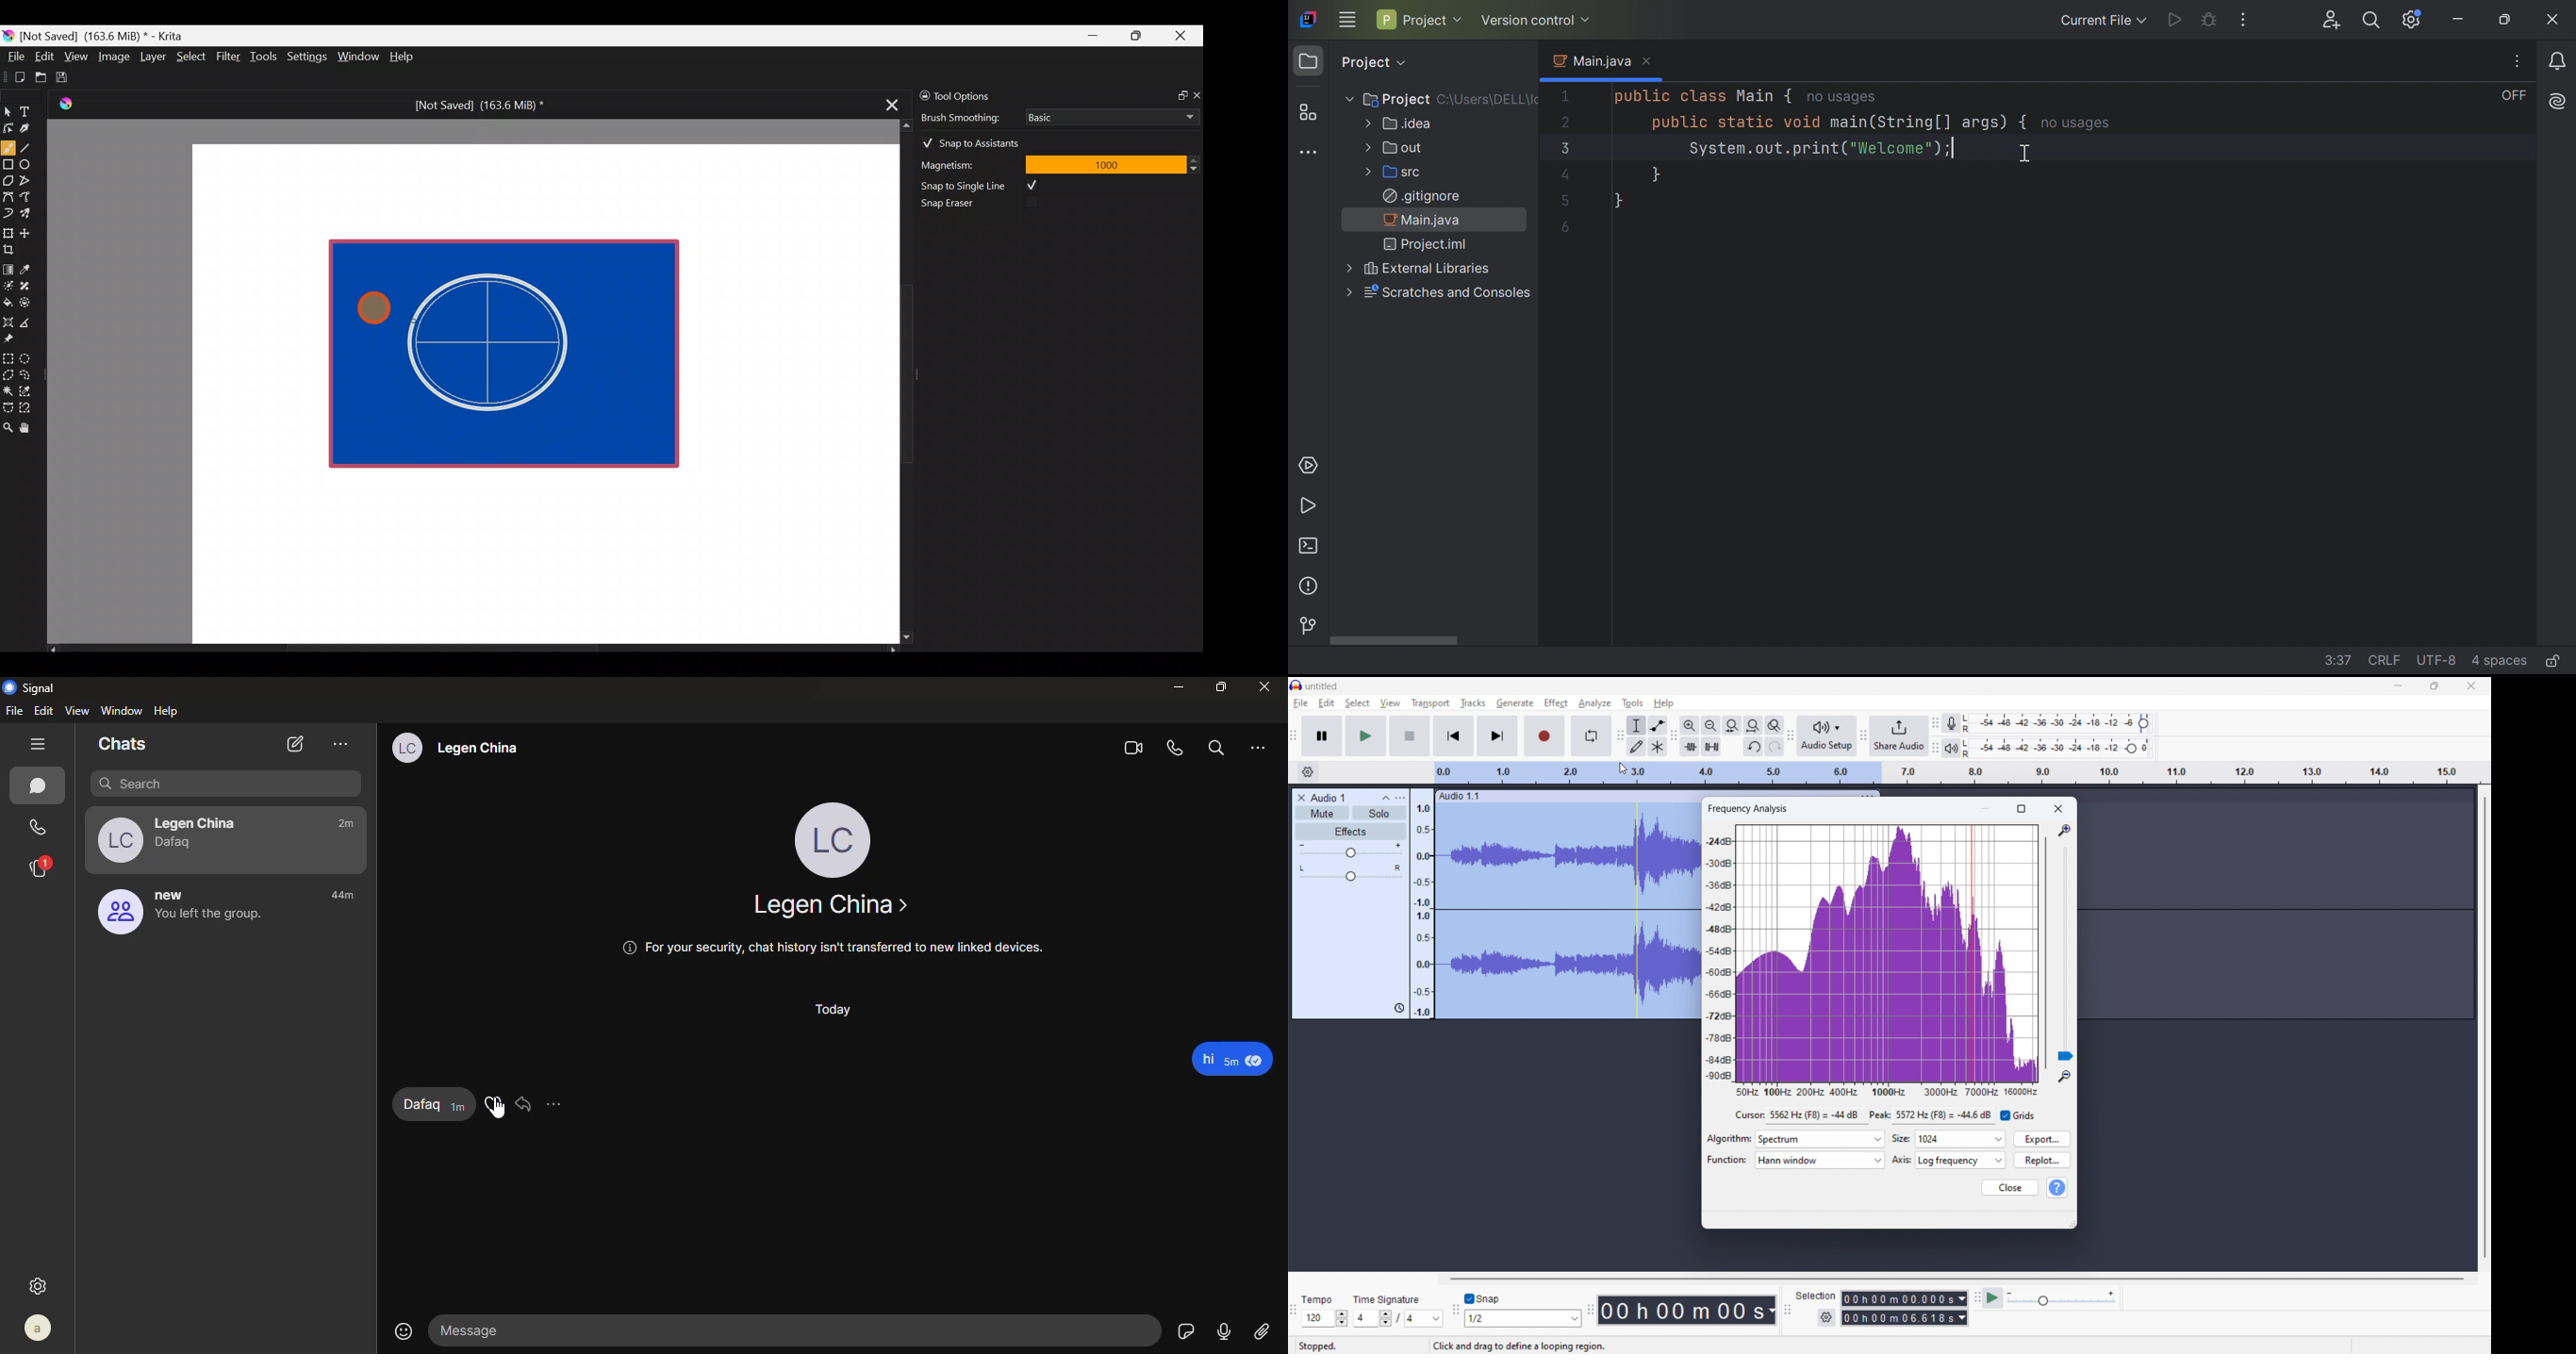  I want to click on slide up to zoom, so click(2066, 953).